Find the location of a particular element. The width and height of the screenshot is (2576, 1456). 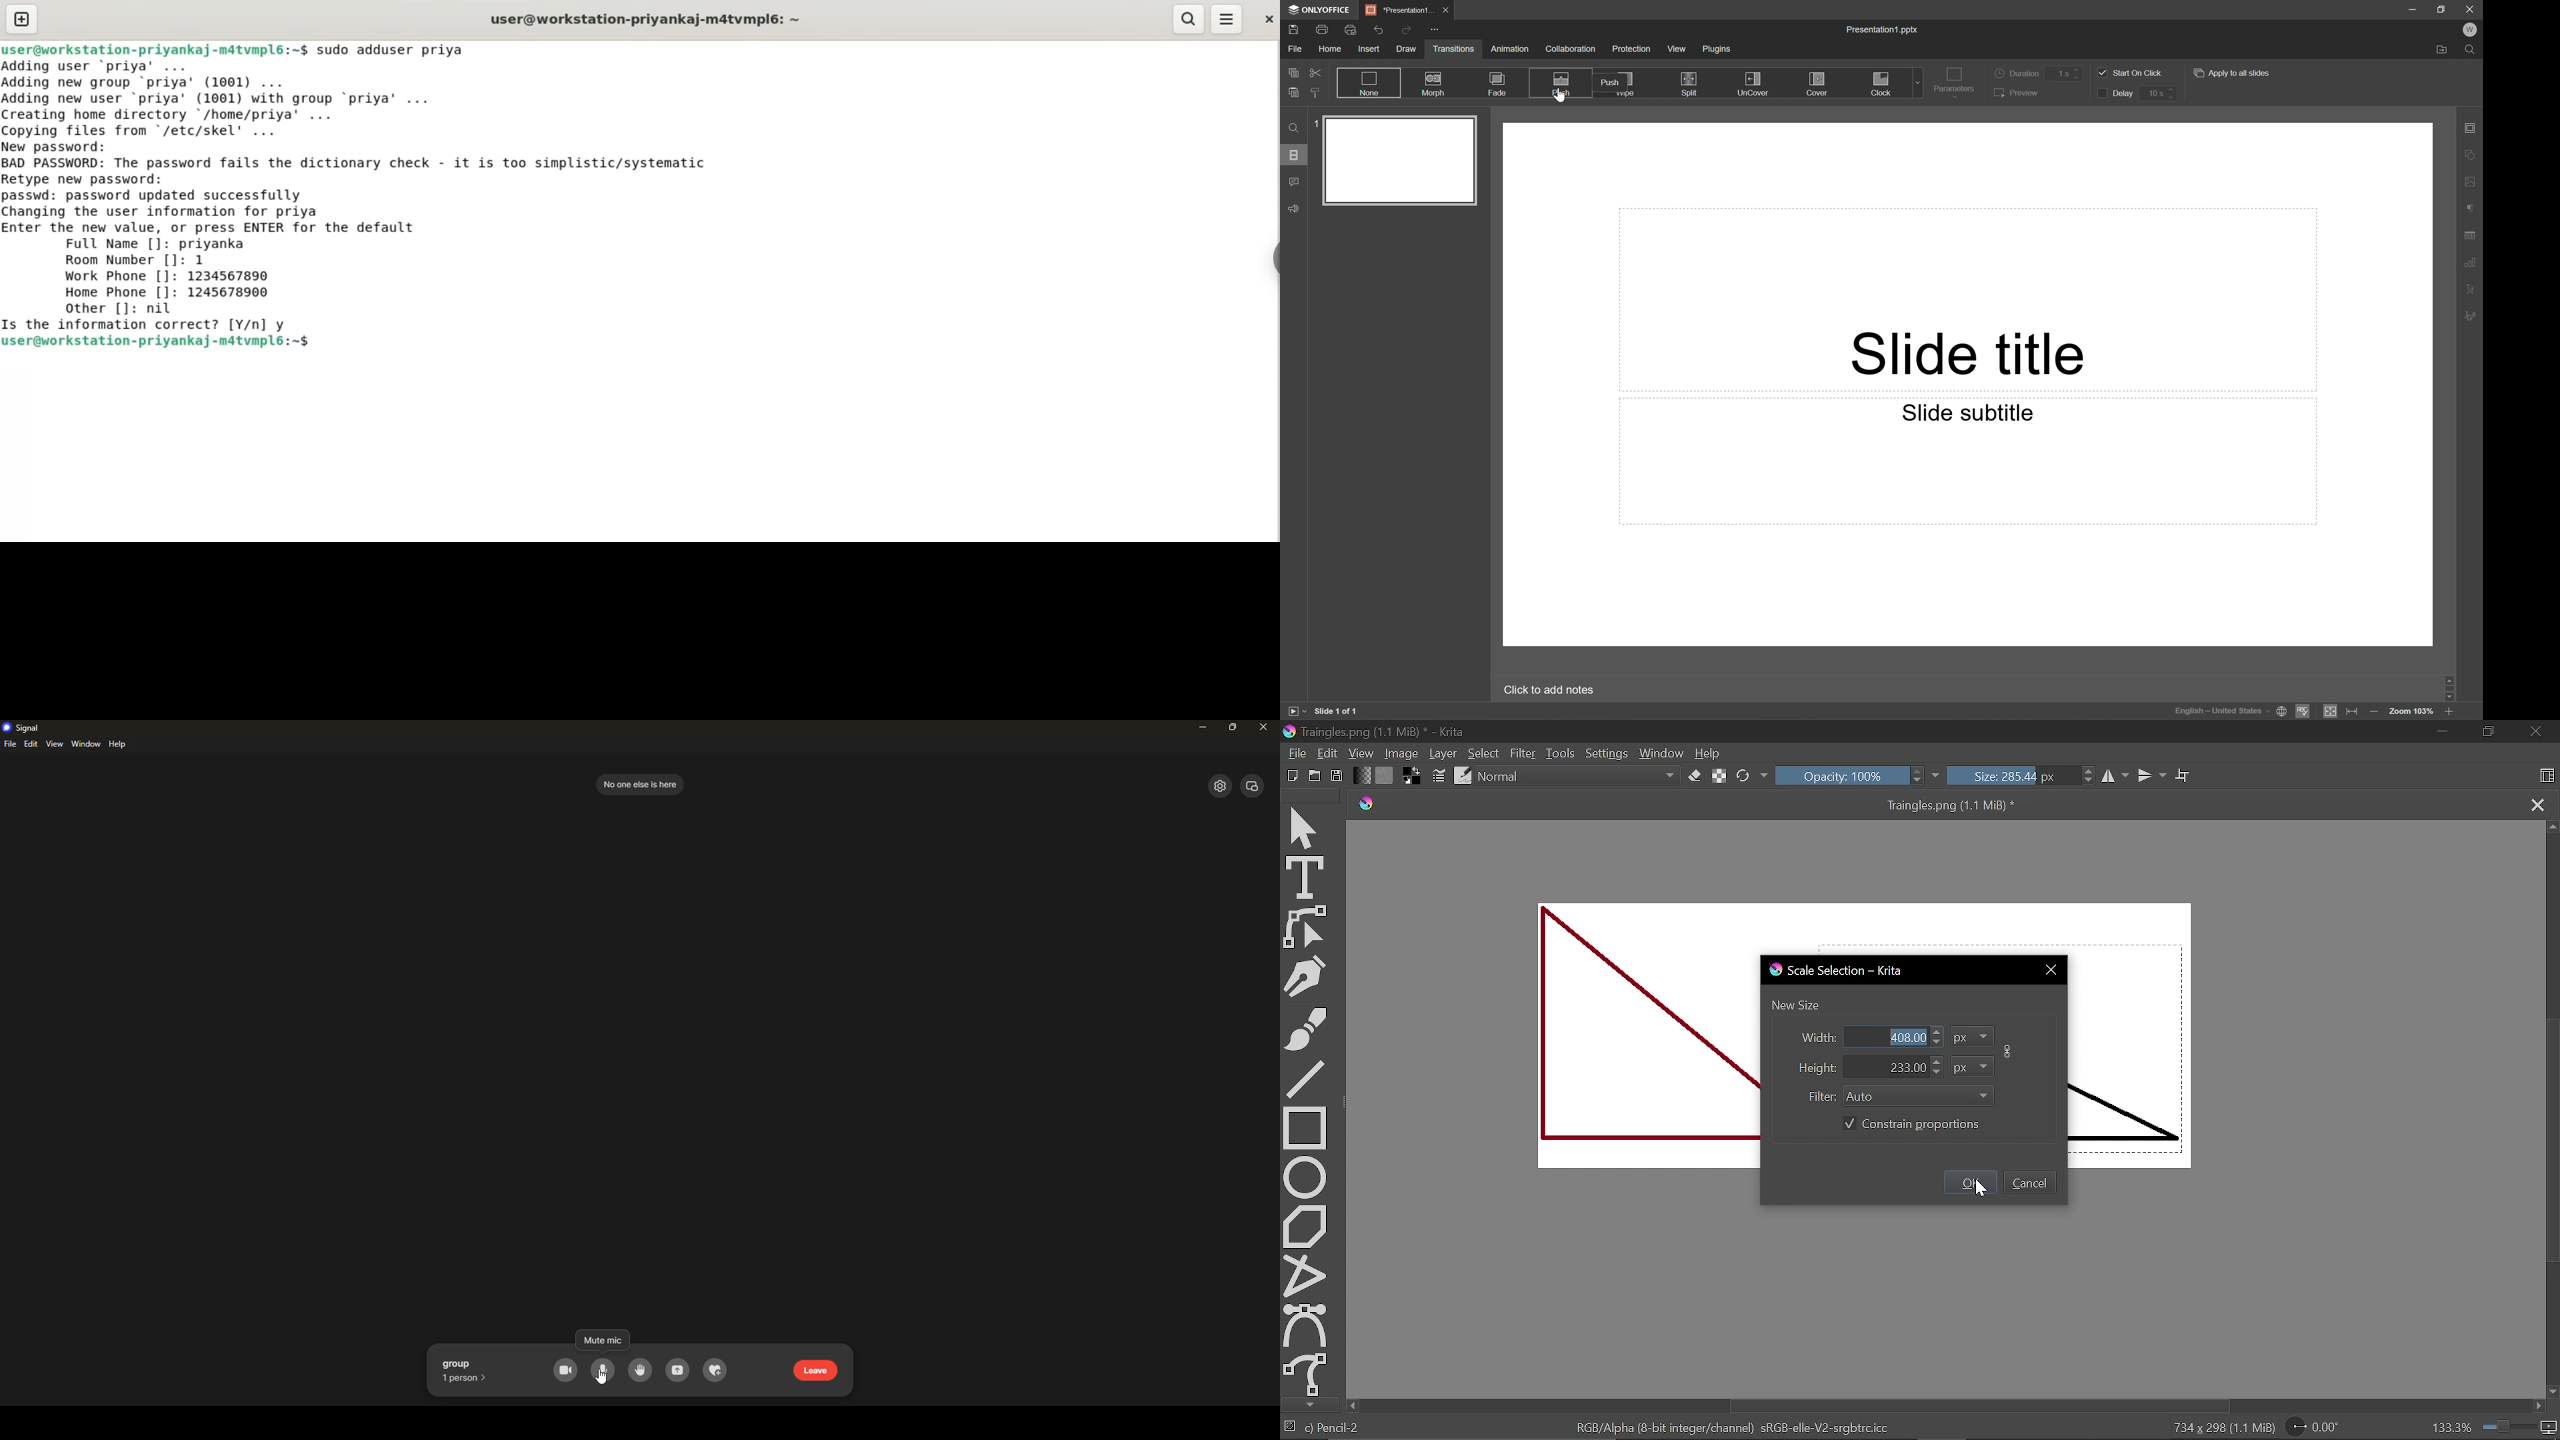

Customize quick access toolbar is located at coordinates (1437, 30).